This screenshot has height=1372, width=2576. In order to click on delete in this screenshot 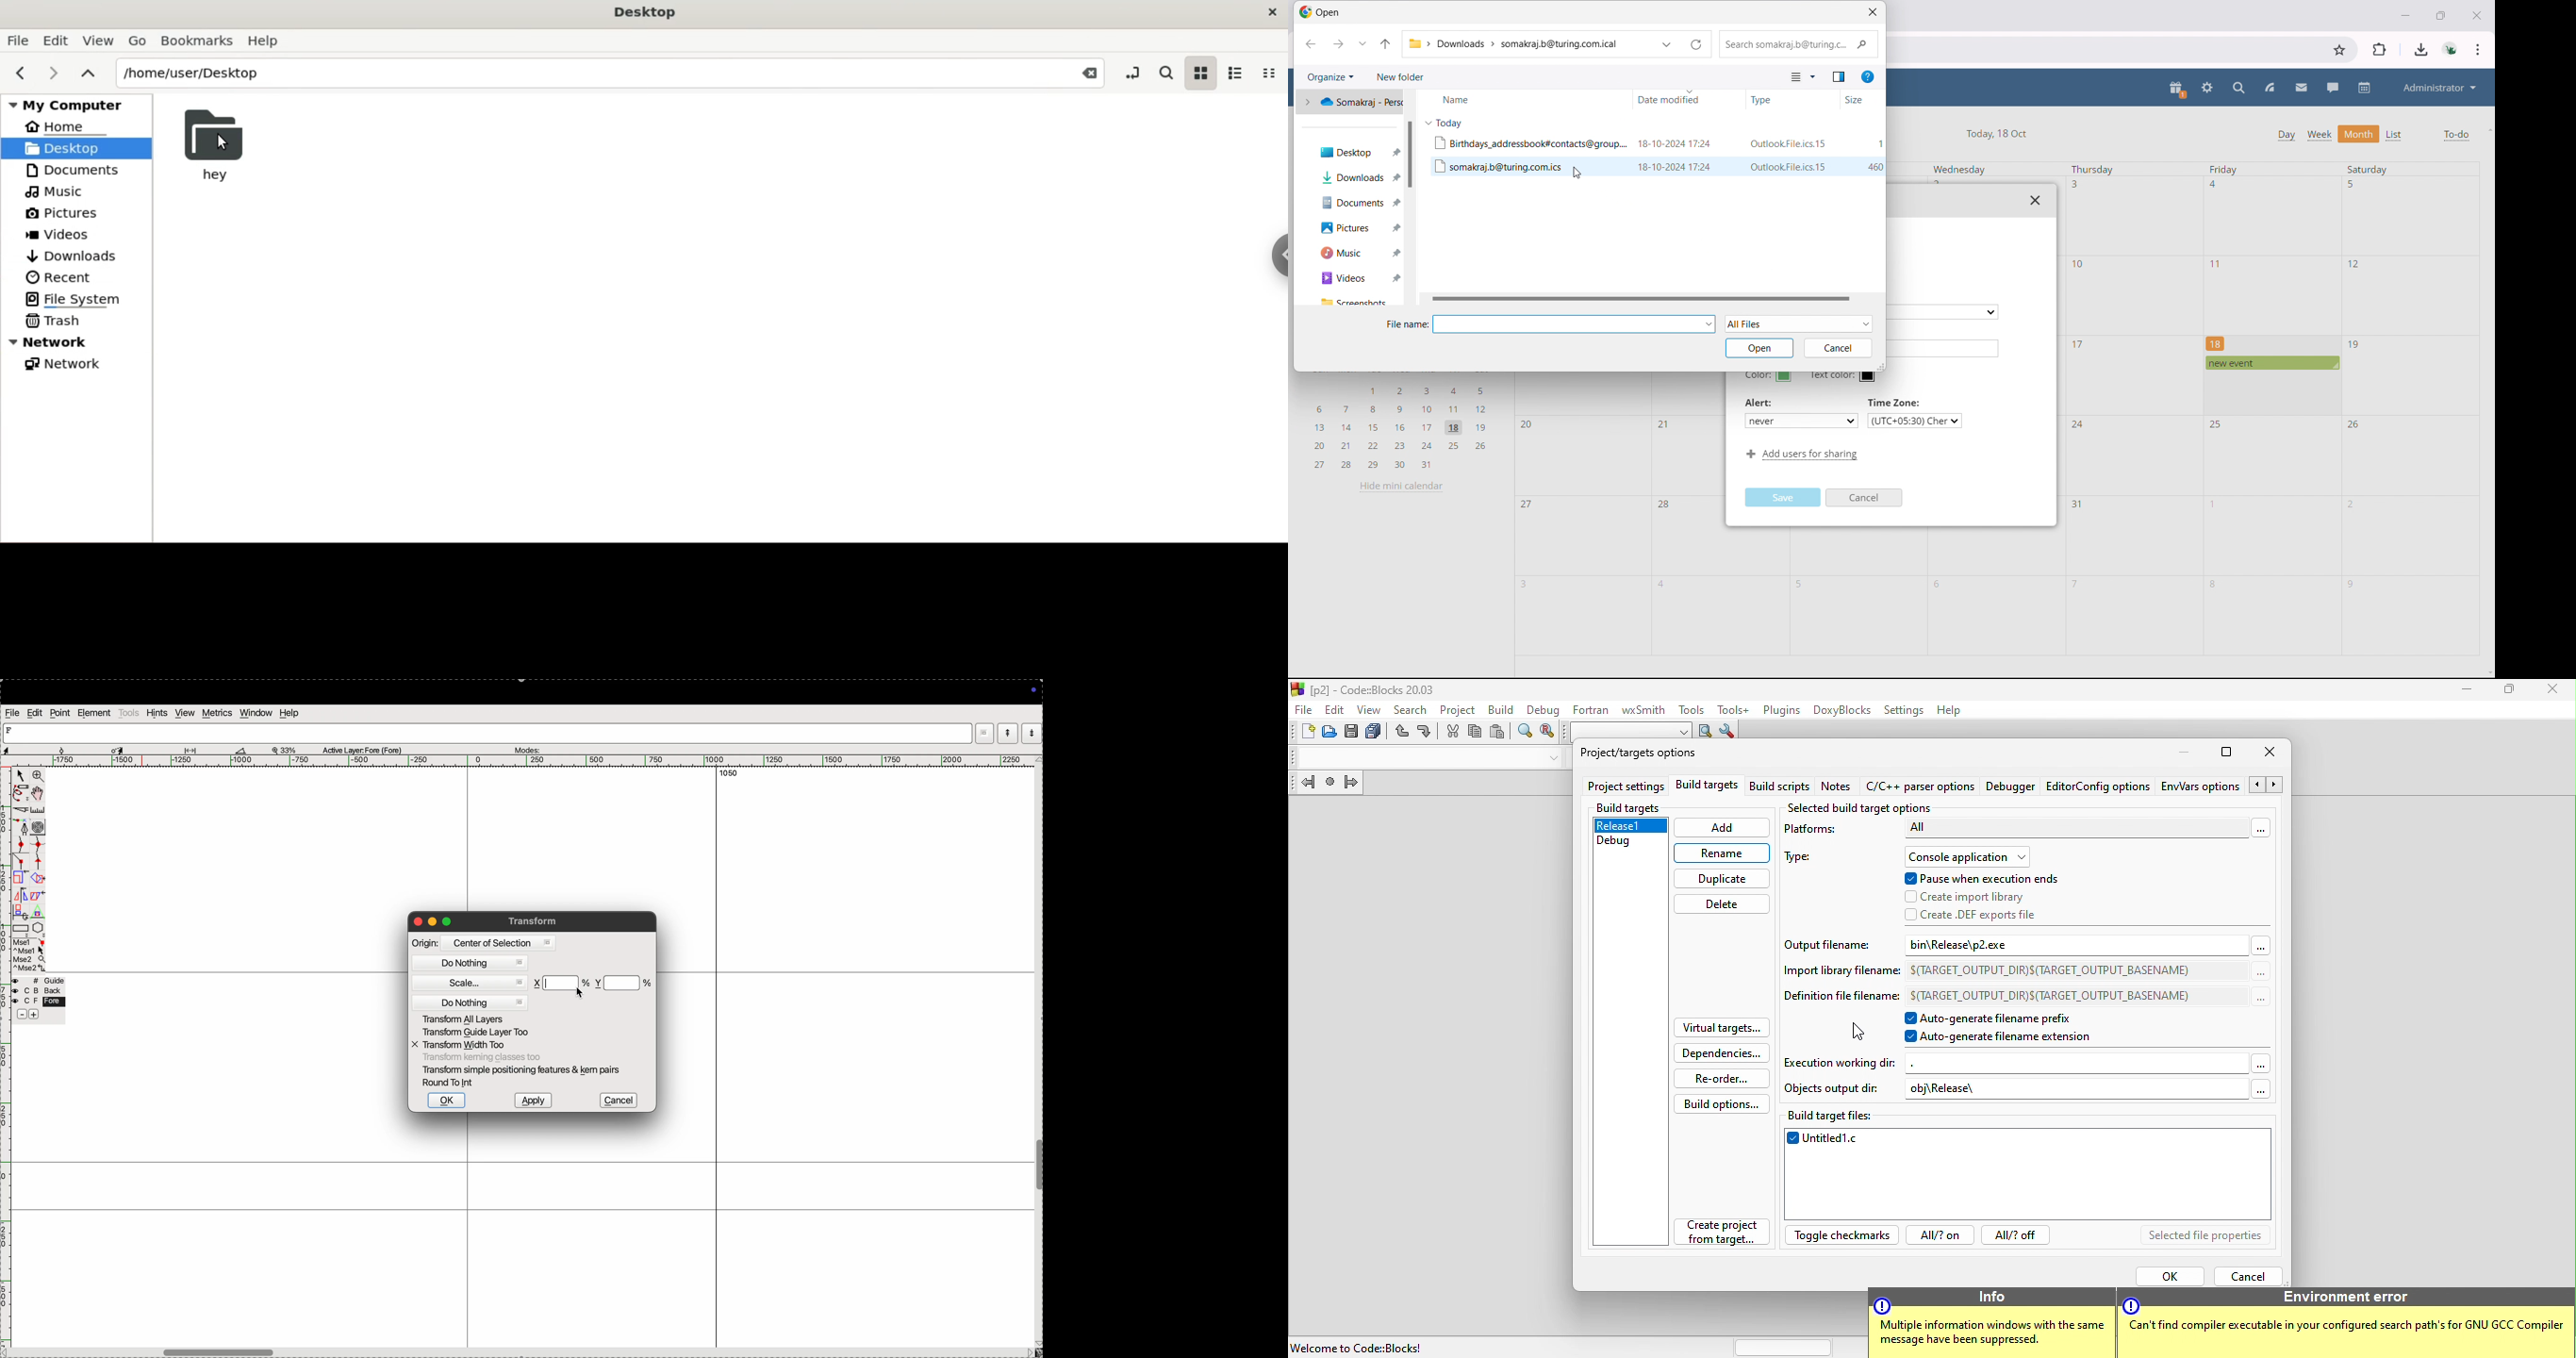, I will do `click(1721, 905)`.